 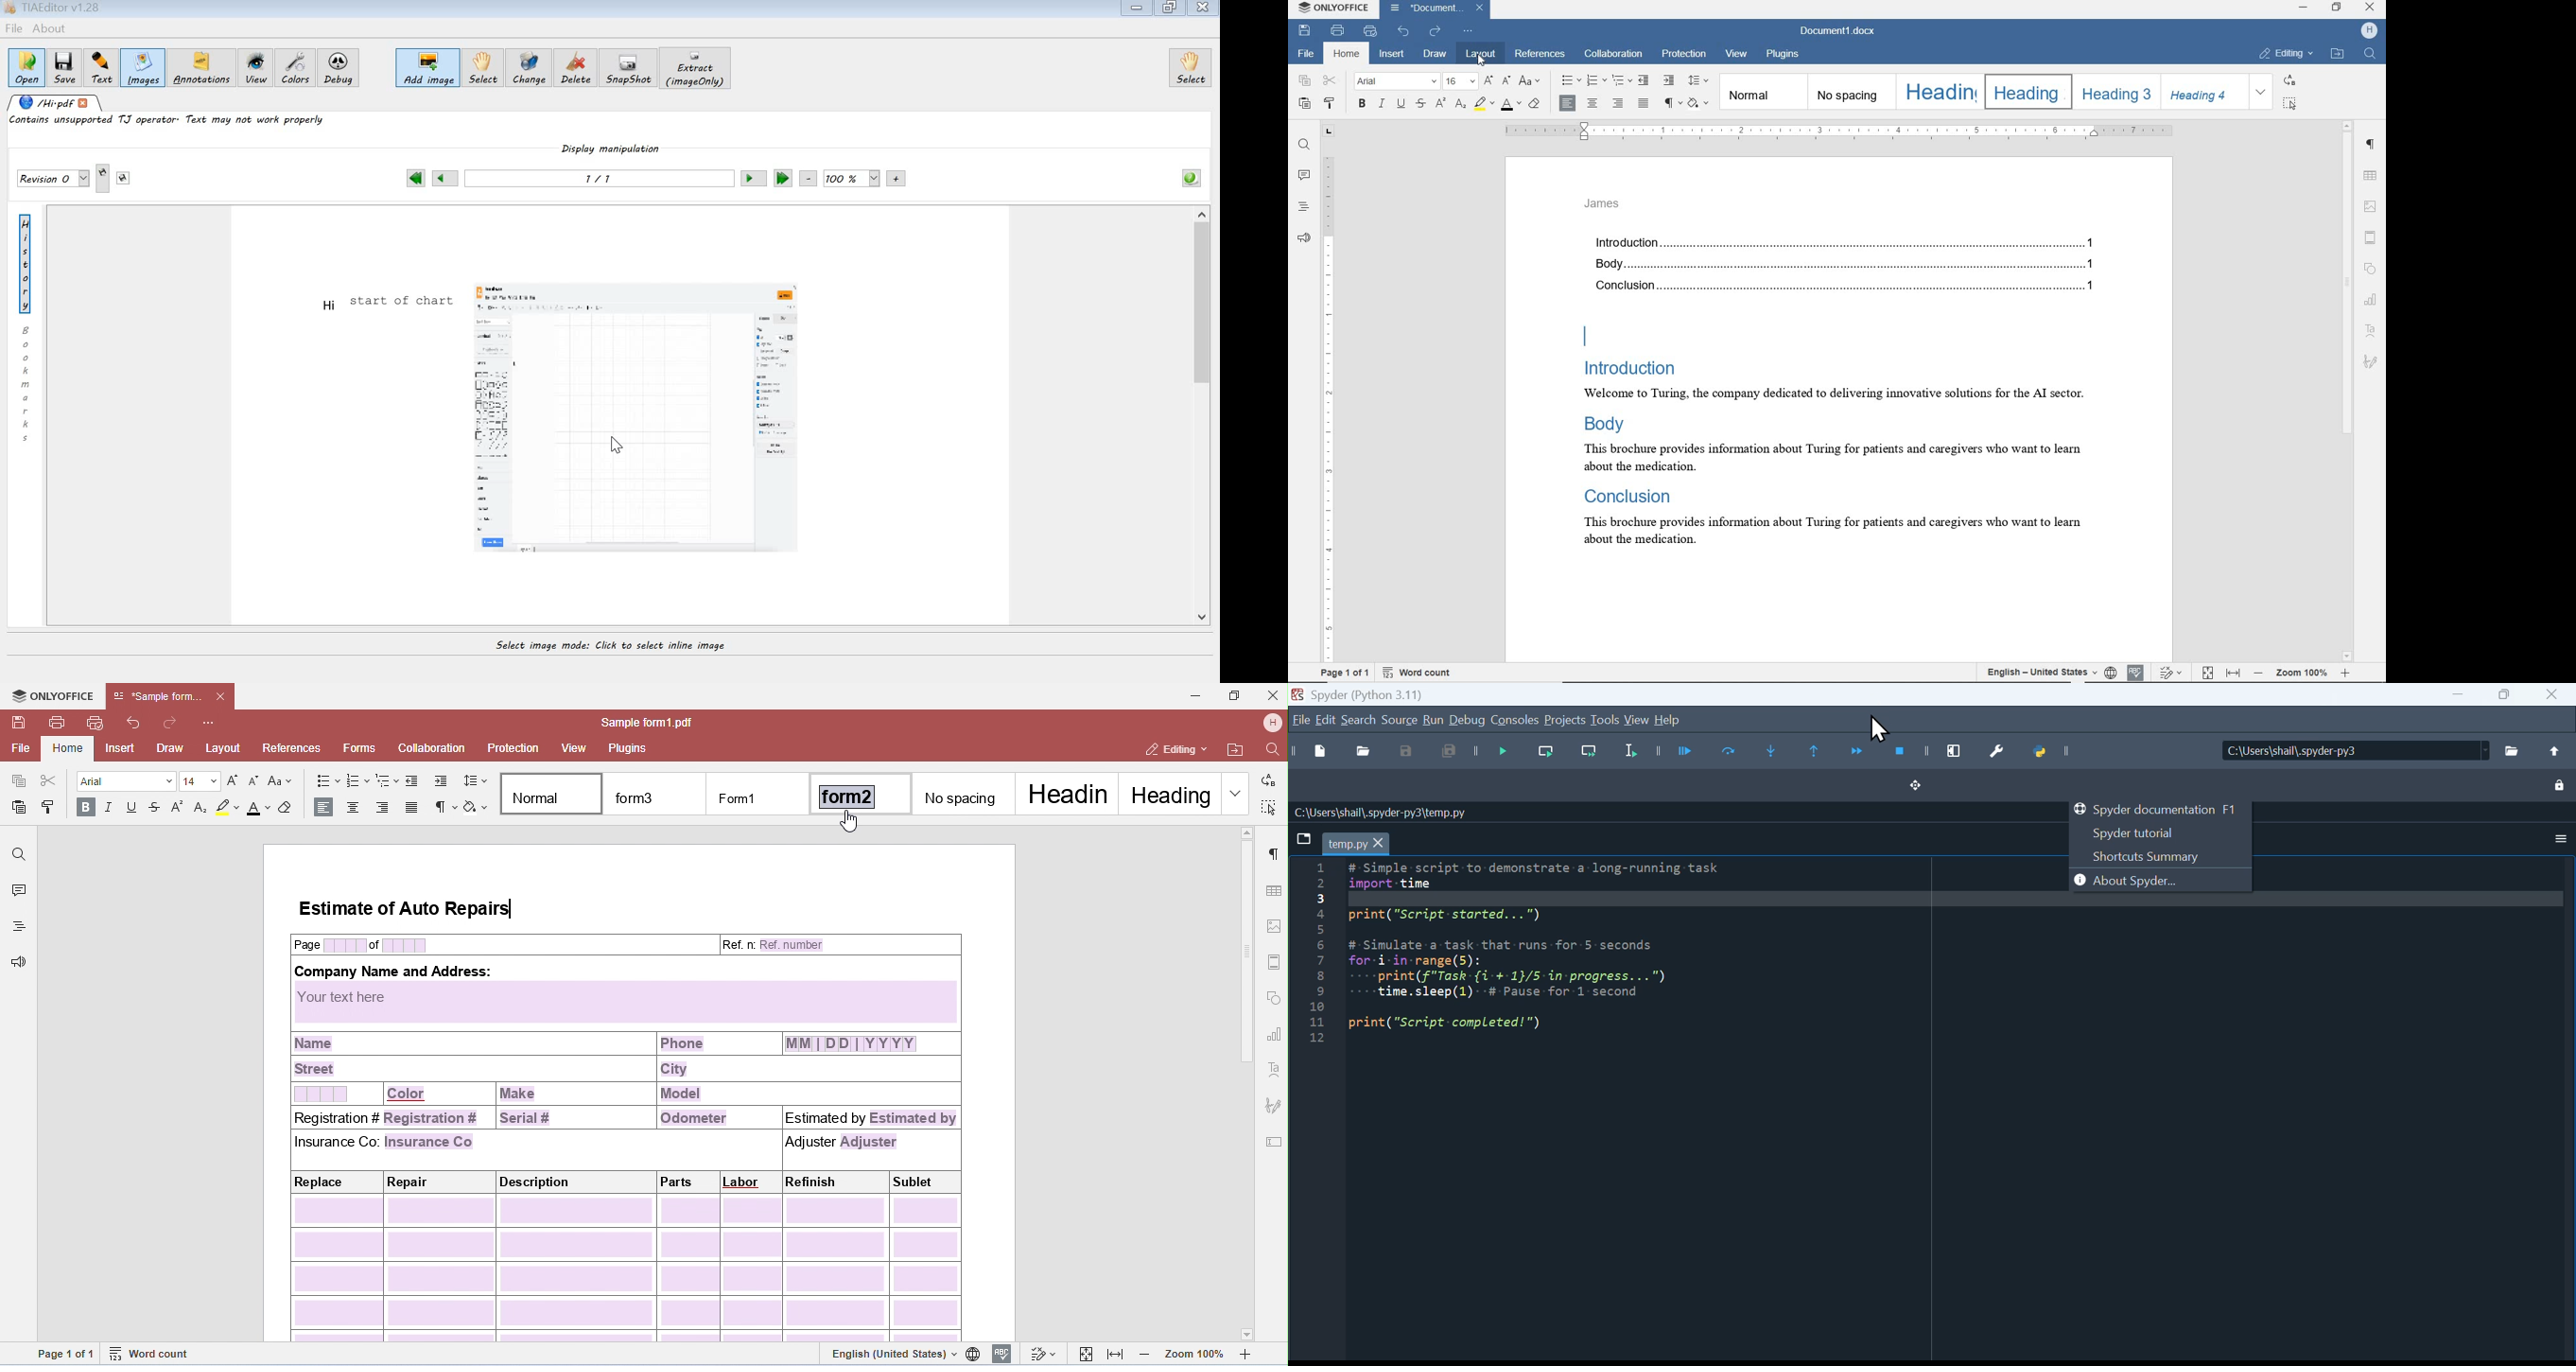 What do you see at coordinates (1399, 721) in the screenshot?
I see `Source` at bounding box center [1399, 721].